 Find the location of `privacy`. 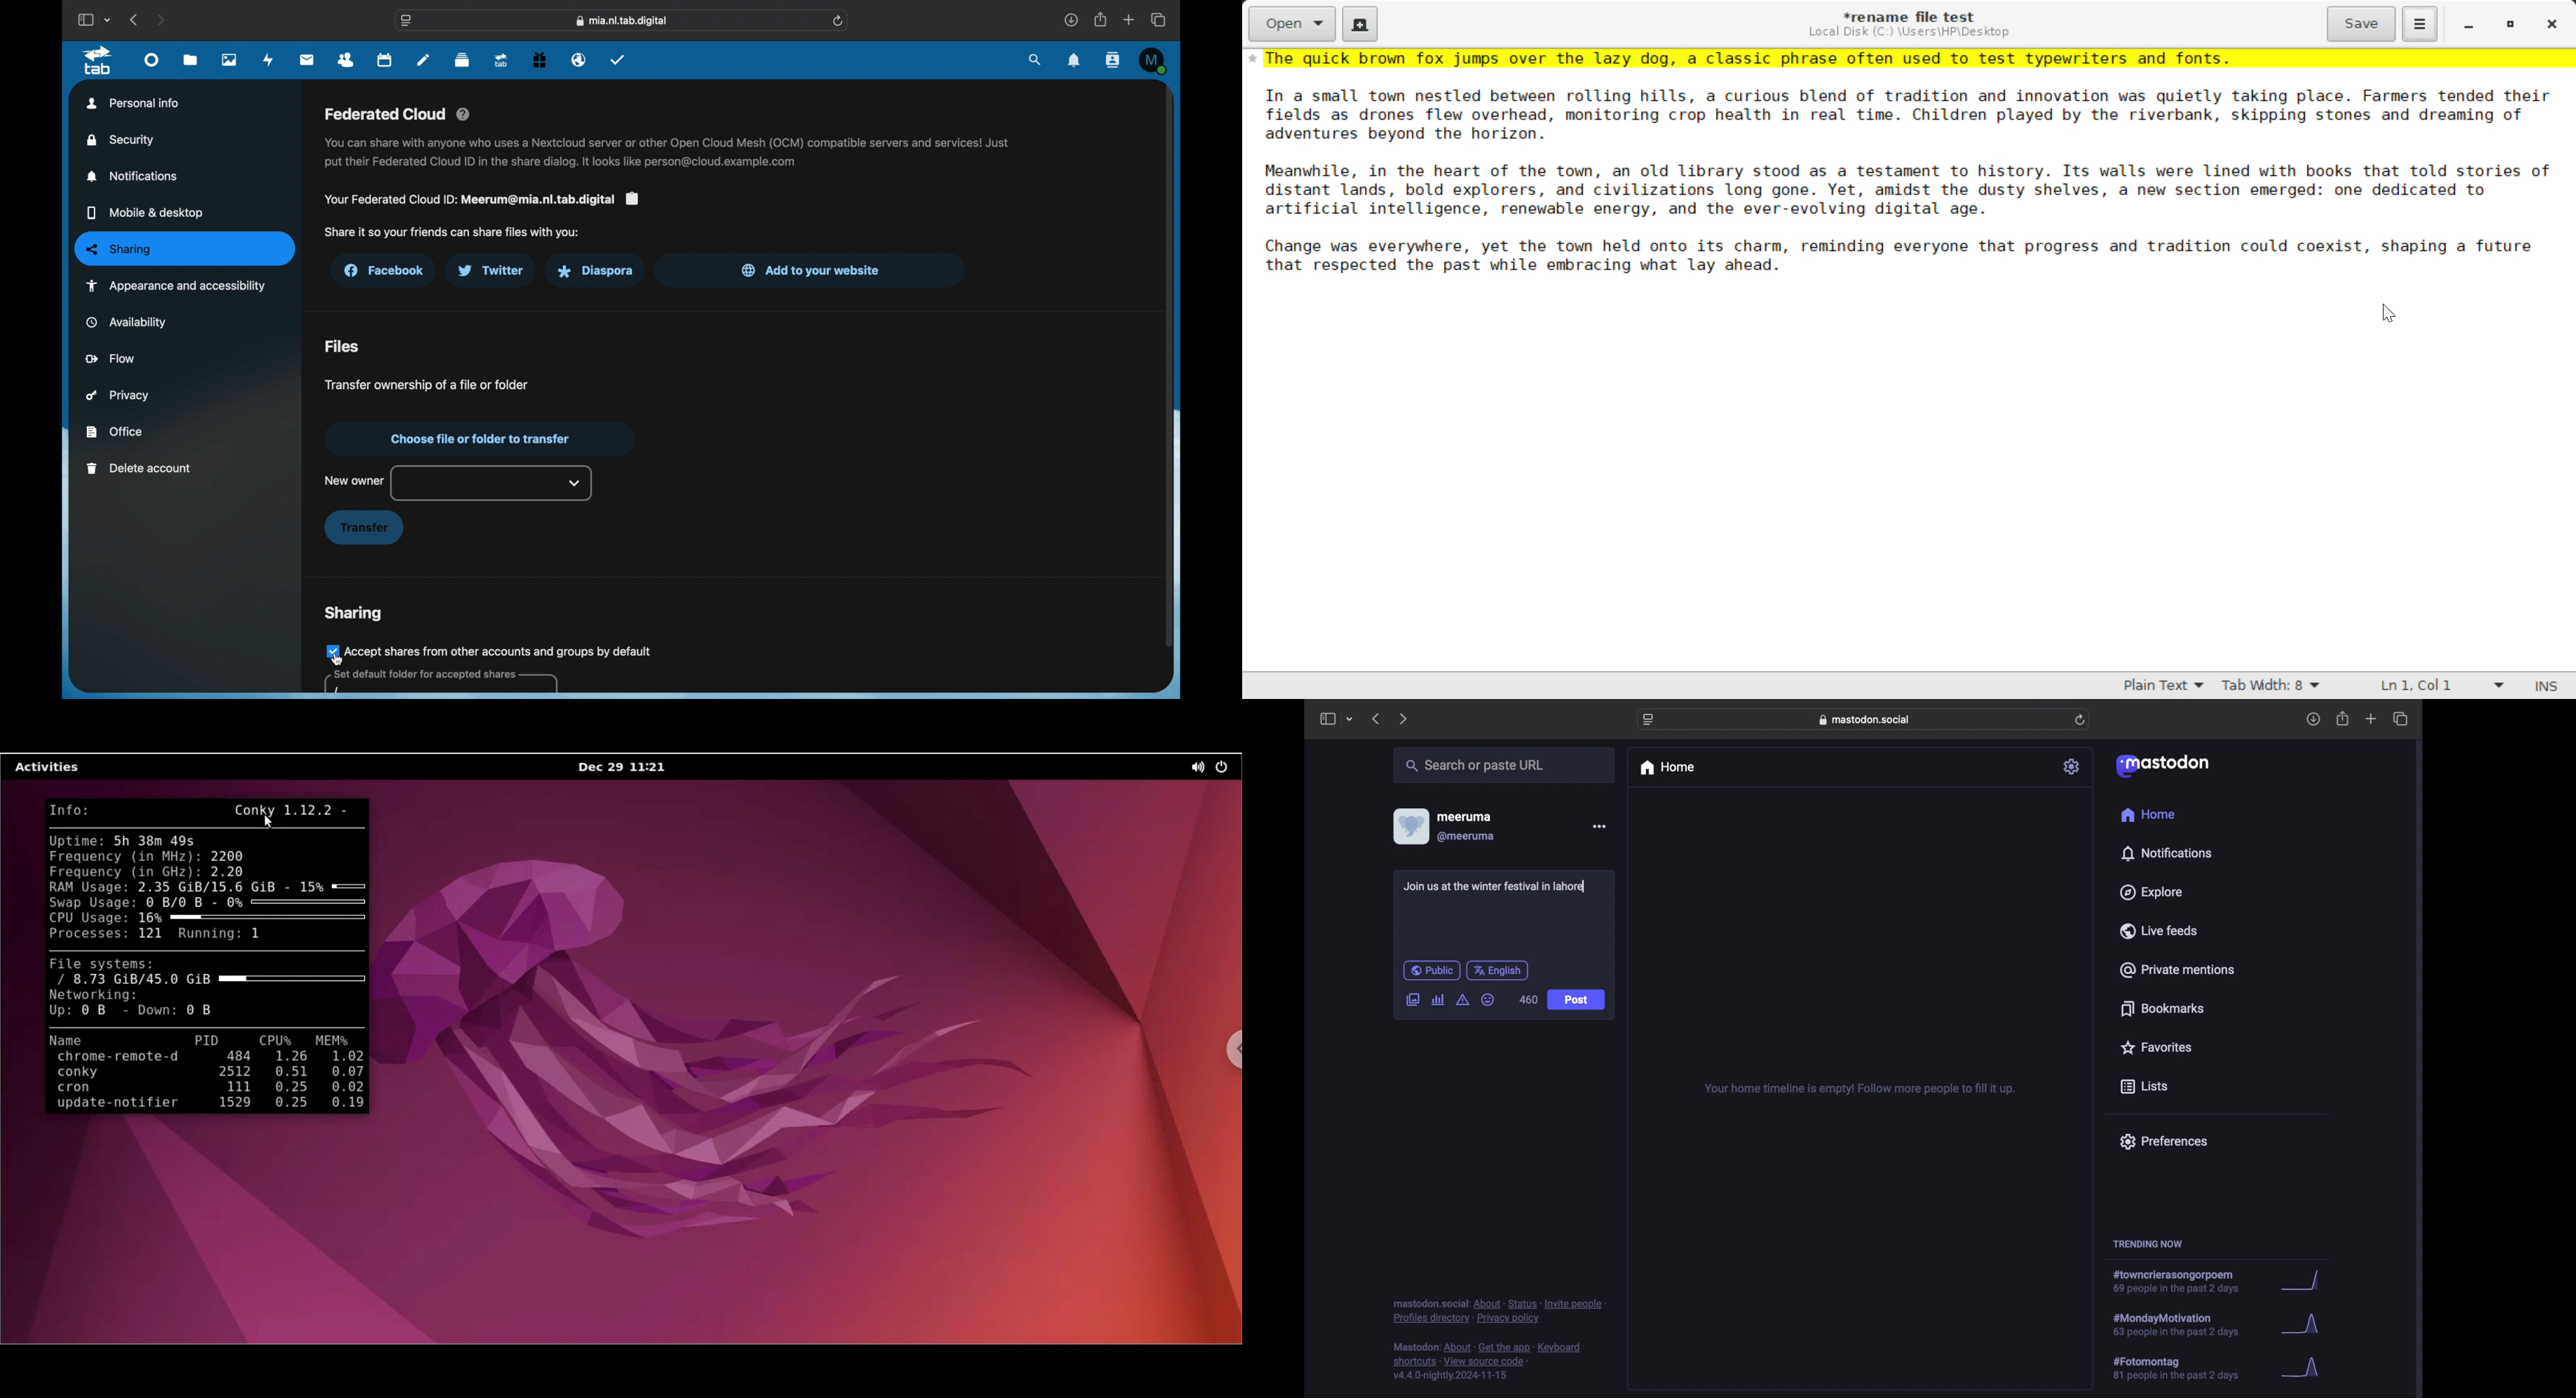

privacy is located at coordinates (118, 395).